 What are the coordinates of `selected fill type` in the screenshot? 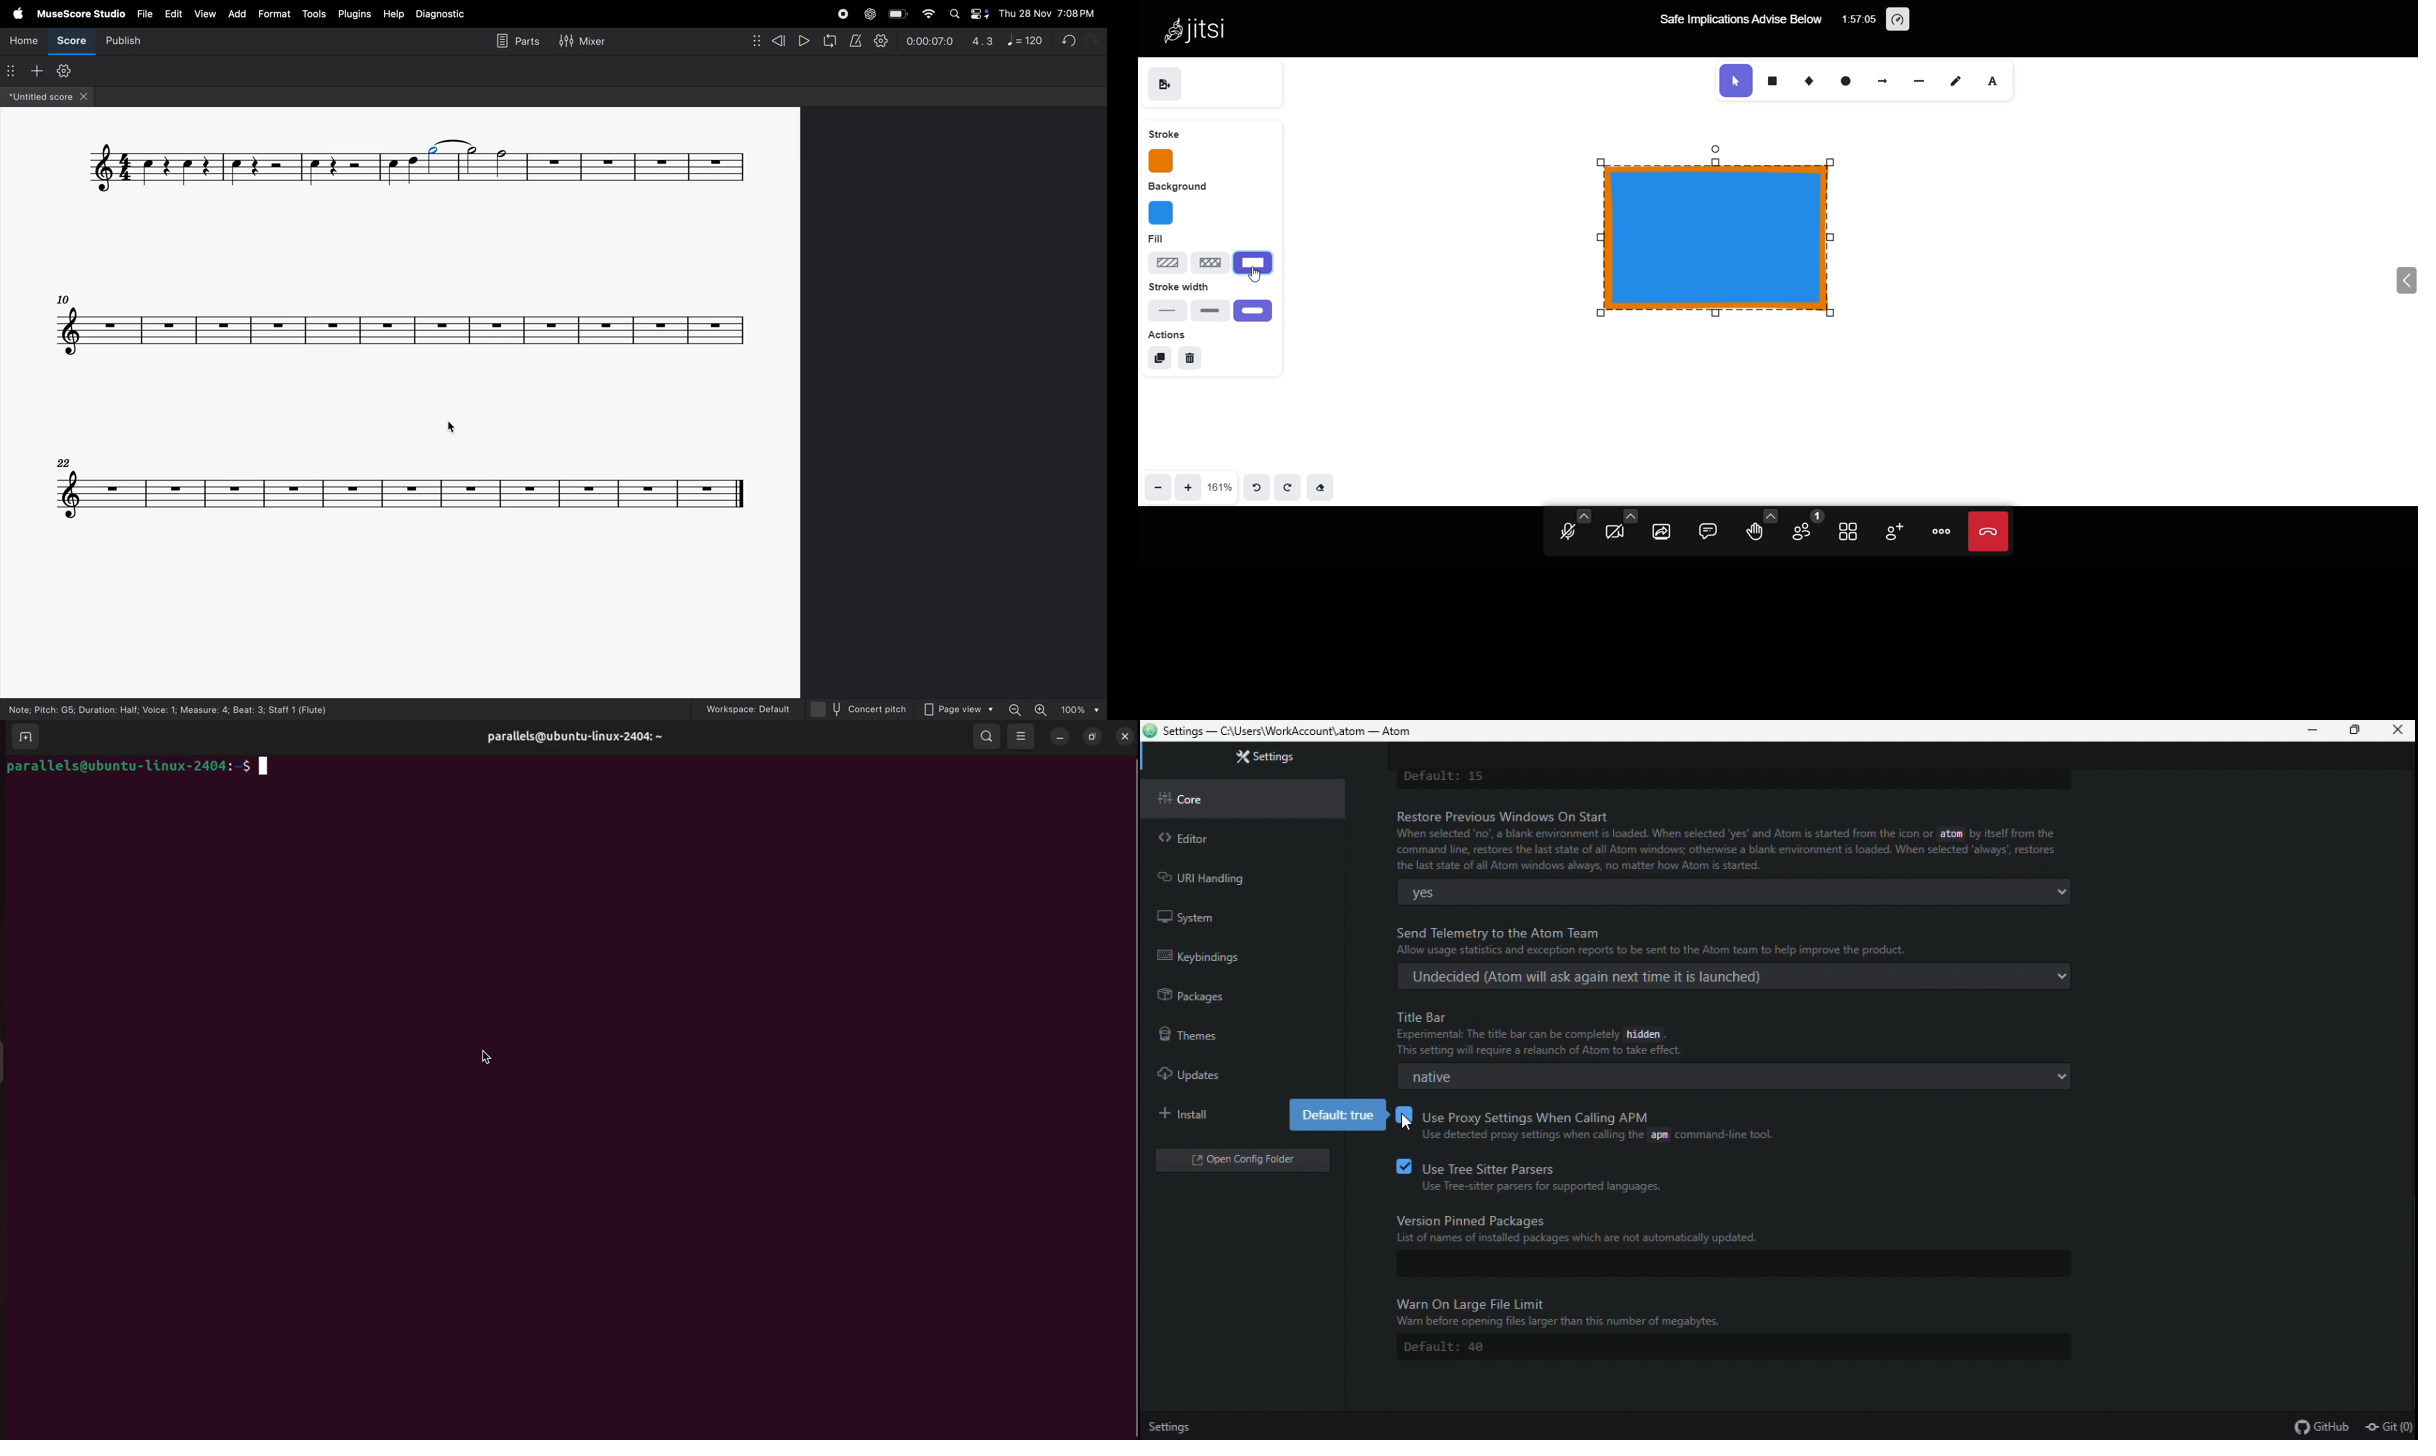 It's located at (1257, 264).